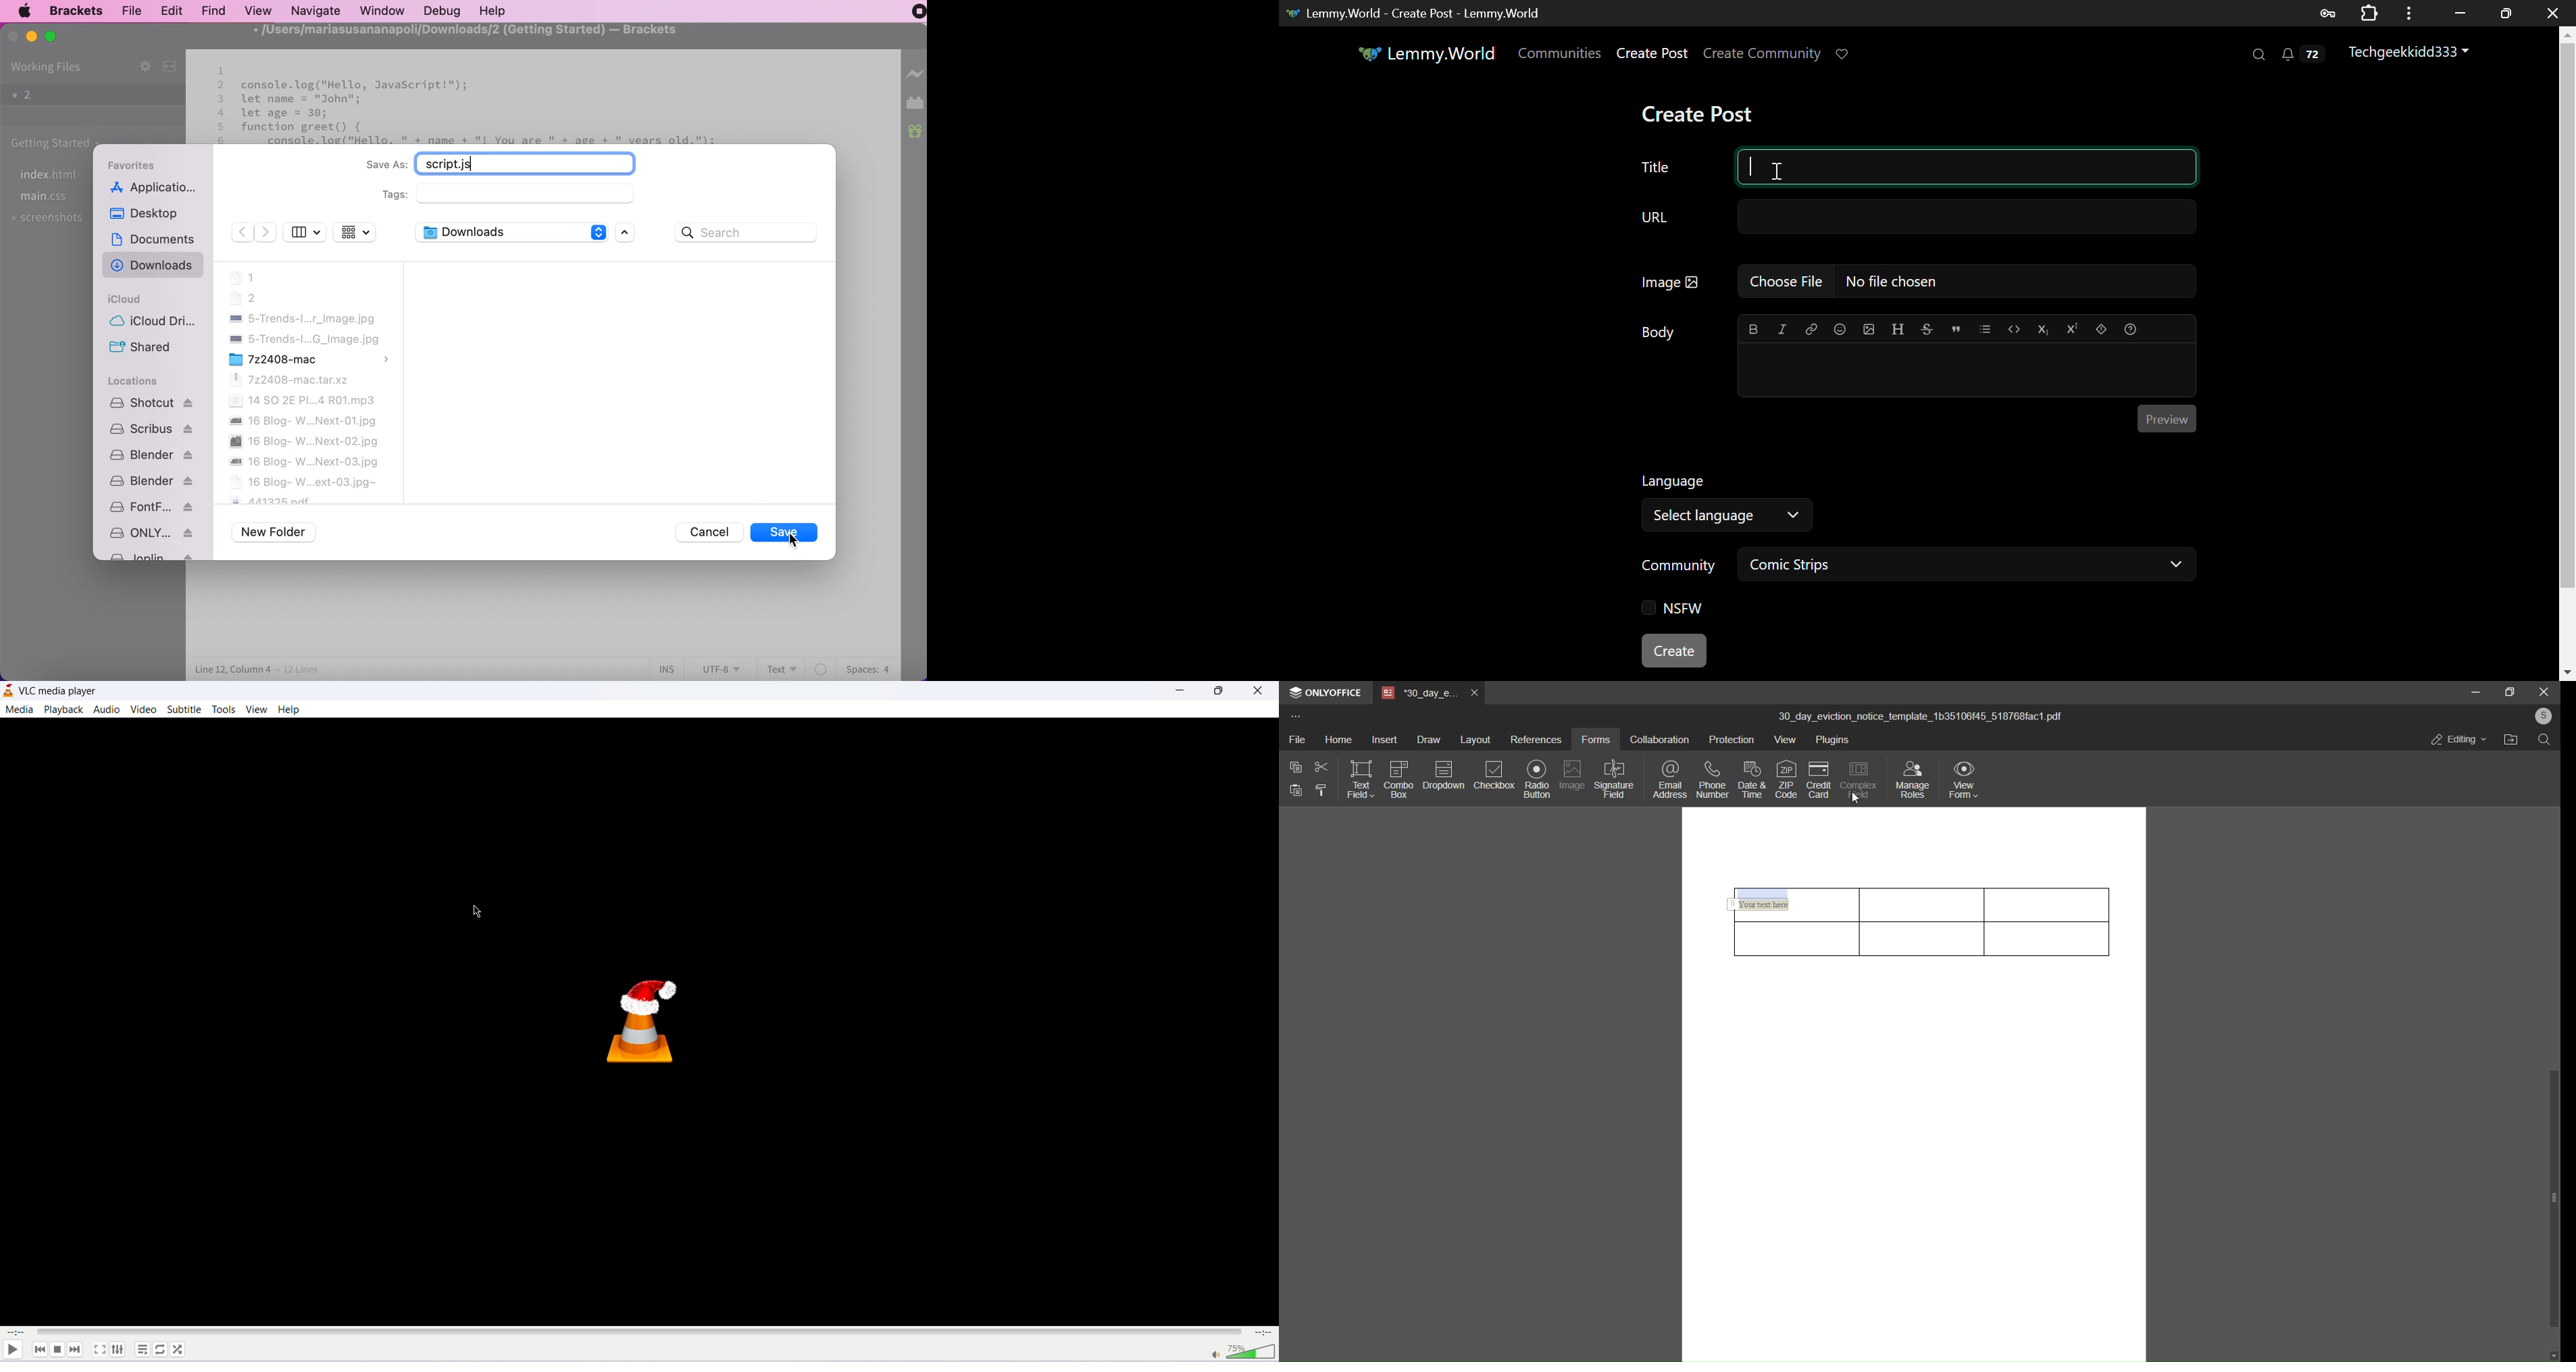 This screenshot has height=1372, width=2576. What do you see at coordinates (151, 428) in the screenshot?
I see `scribus` at bounding box center [151, 428].